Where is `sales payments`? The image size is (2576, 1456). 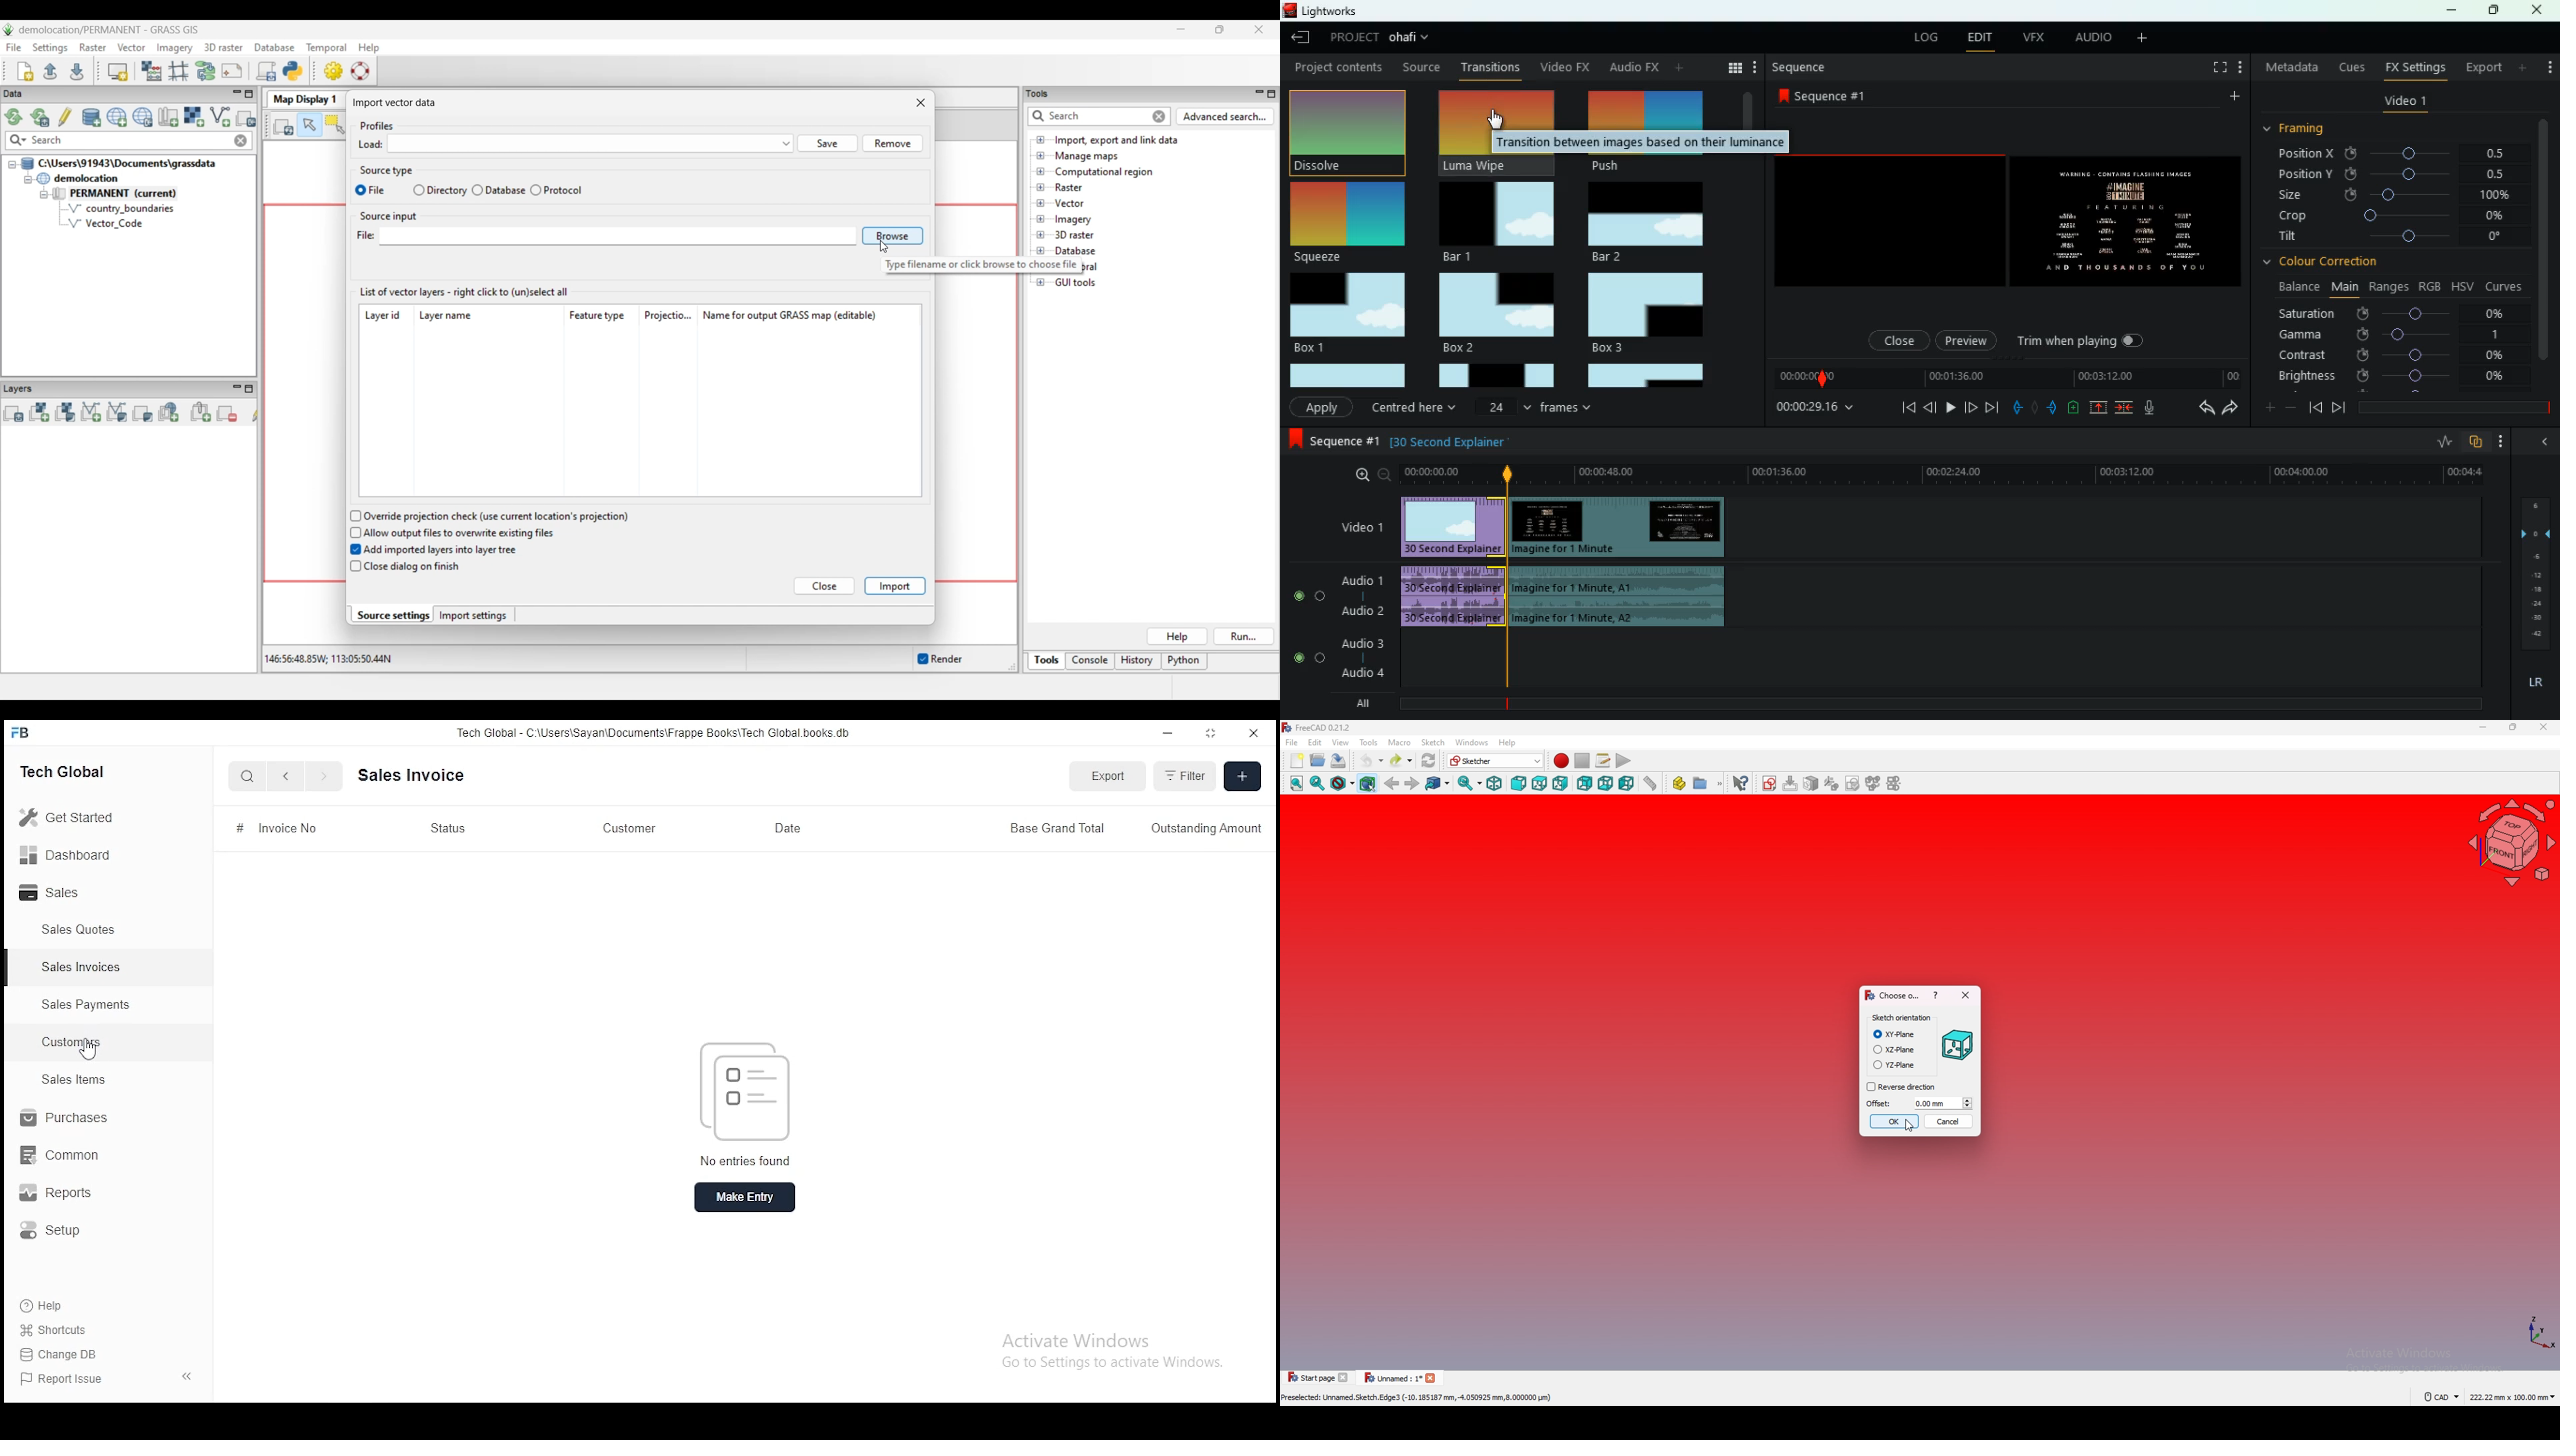
sales payments is located at coordinates (82, 1005).